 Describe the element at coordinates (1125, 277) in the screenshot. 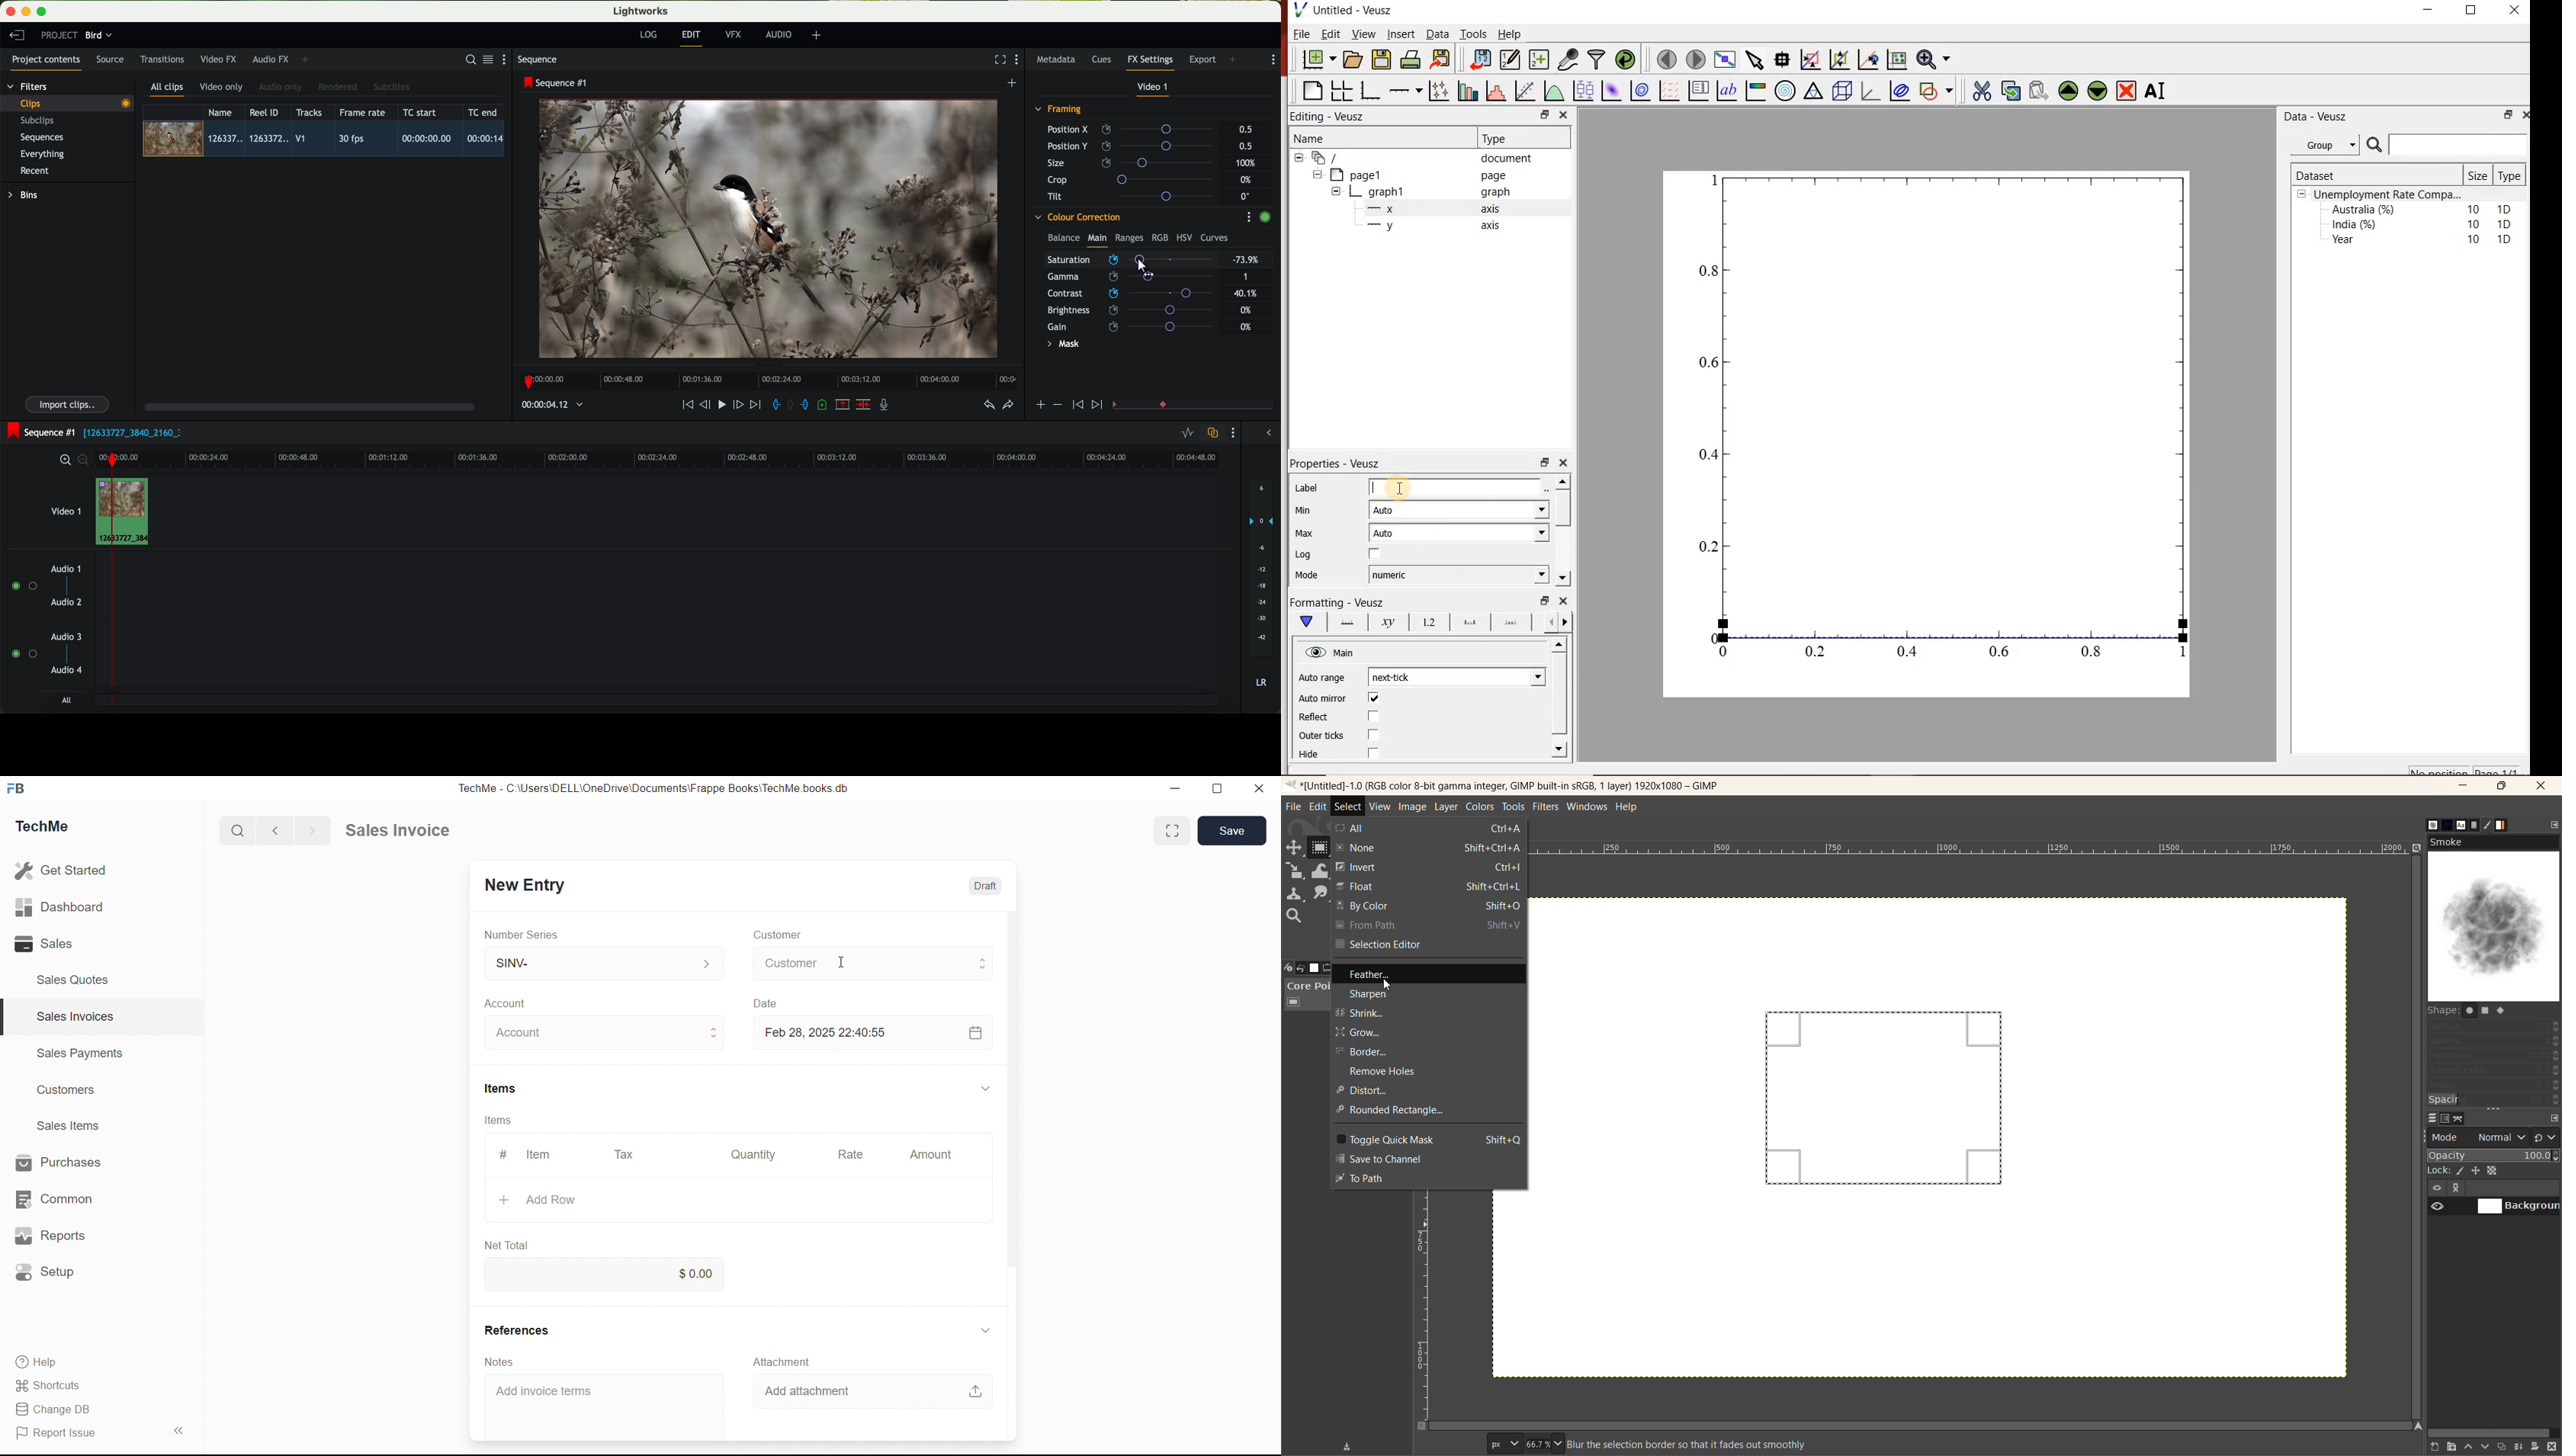

I see `click on saturation` at that location.